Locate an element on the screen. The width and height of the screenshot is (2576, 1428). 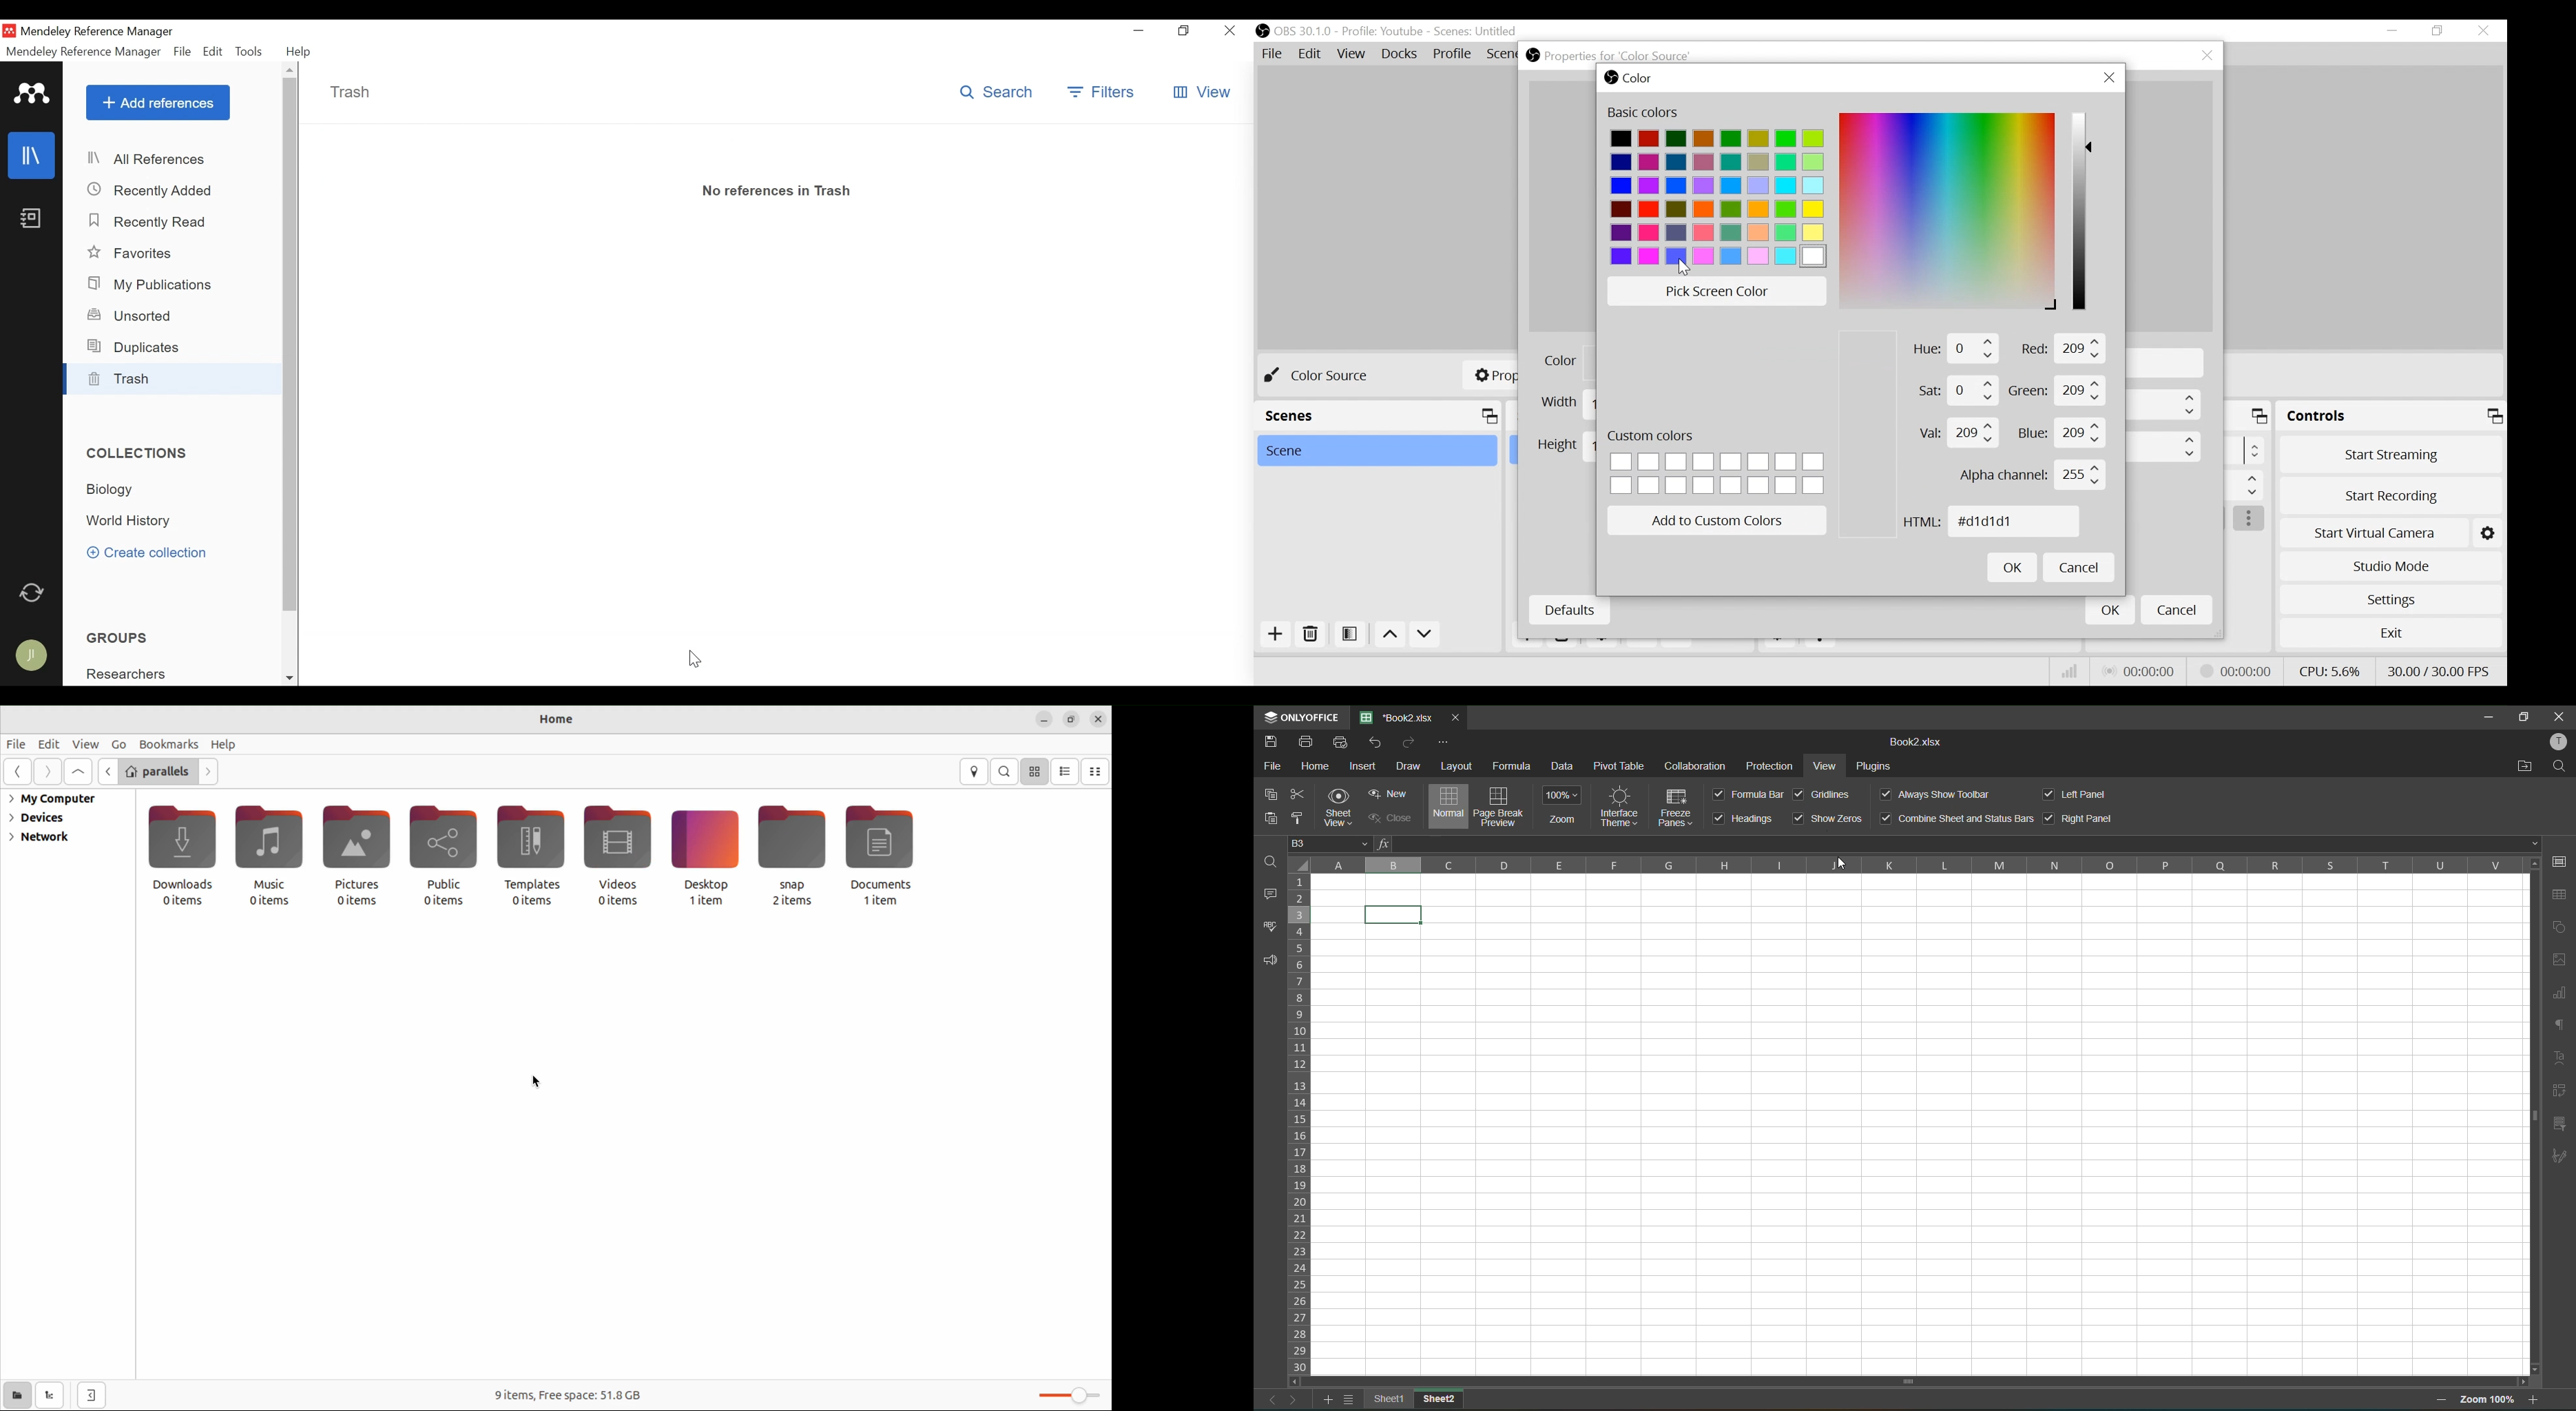
home is located at coordinates (552, 720).